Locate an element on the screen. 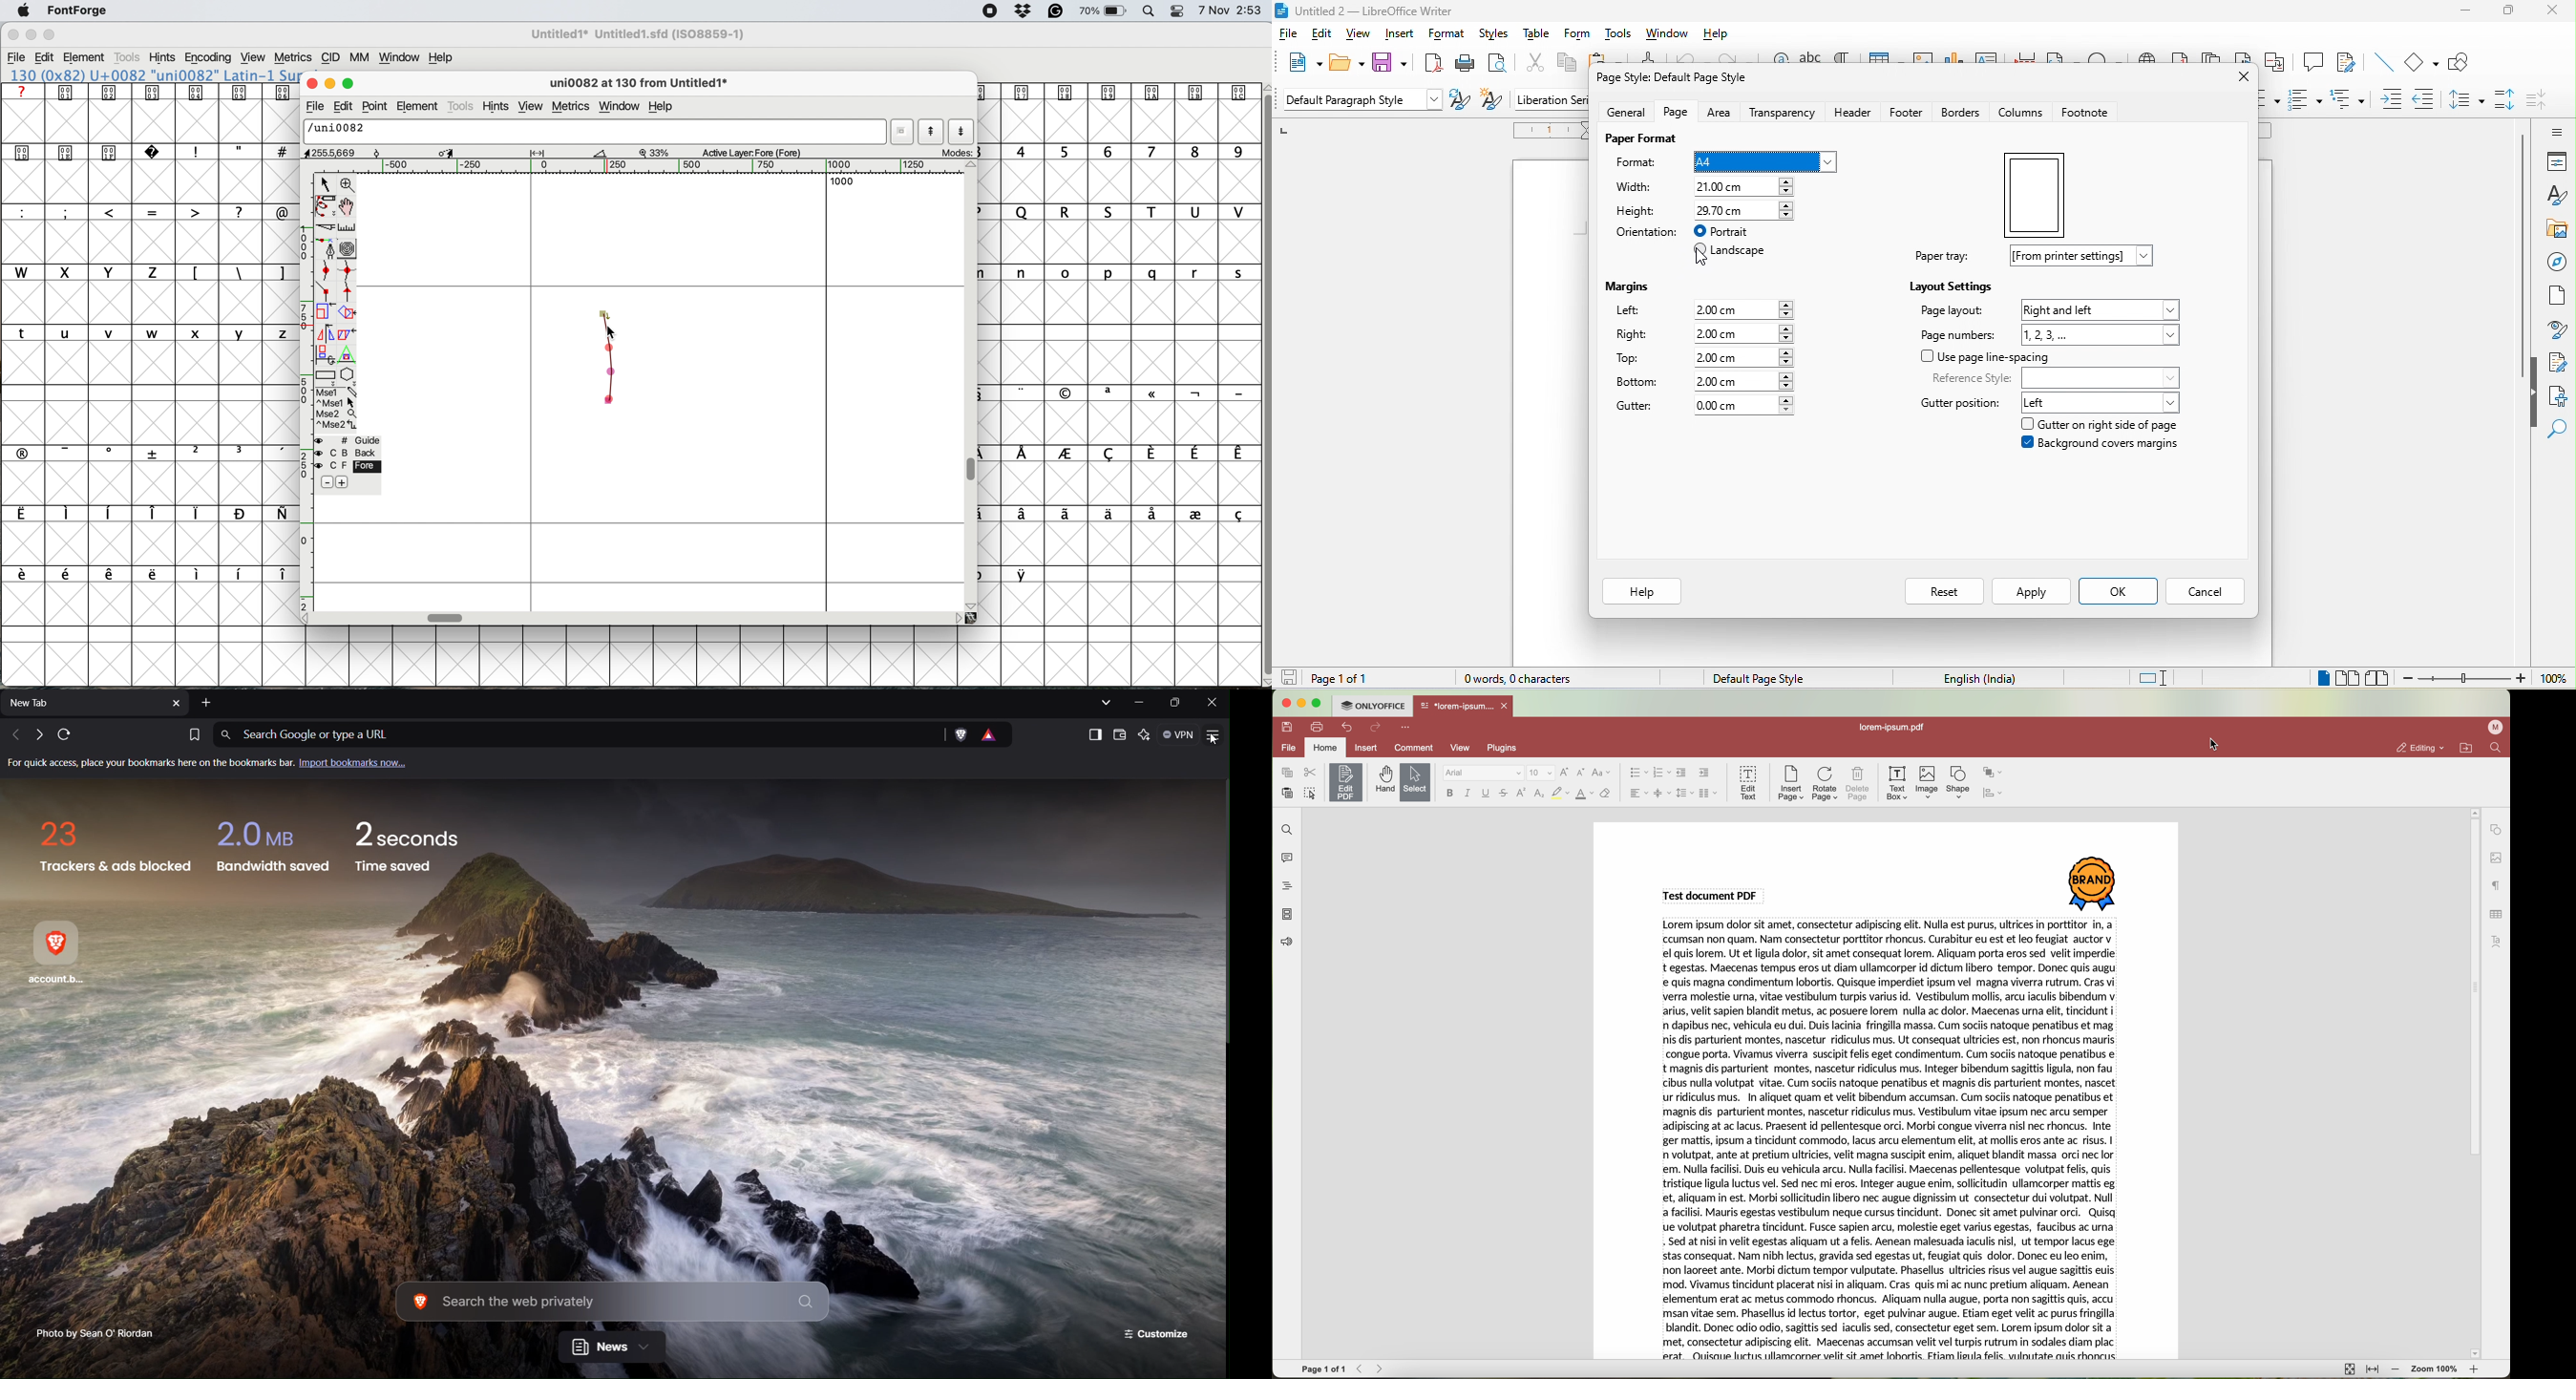 This screenshot has height=1400, width=2576. scale selection is located at coordinates (325, 313).